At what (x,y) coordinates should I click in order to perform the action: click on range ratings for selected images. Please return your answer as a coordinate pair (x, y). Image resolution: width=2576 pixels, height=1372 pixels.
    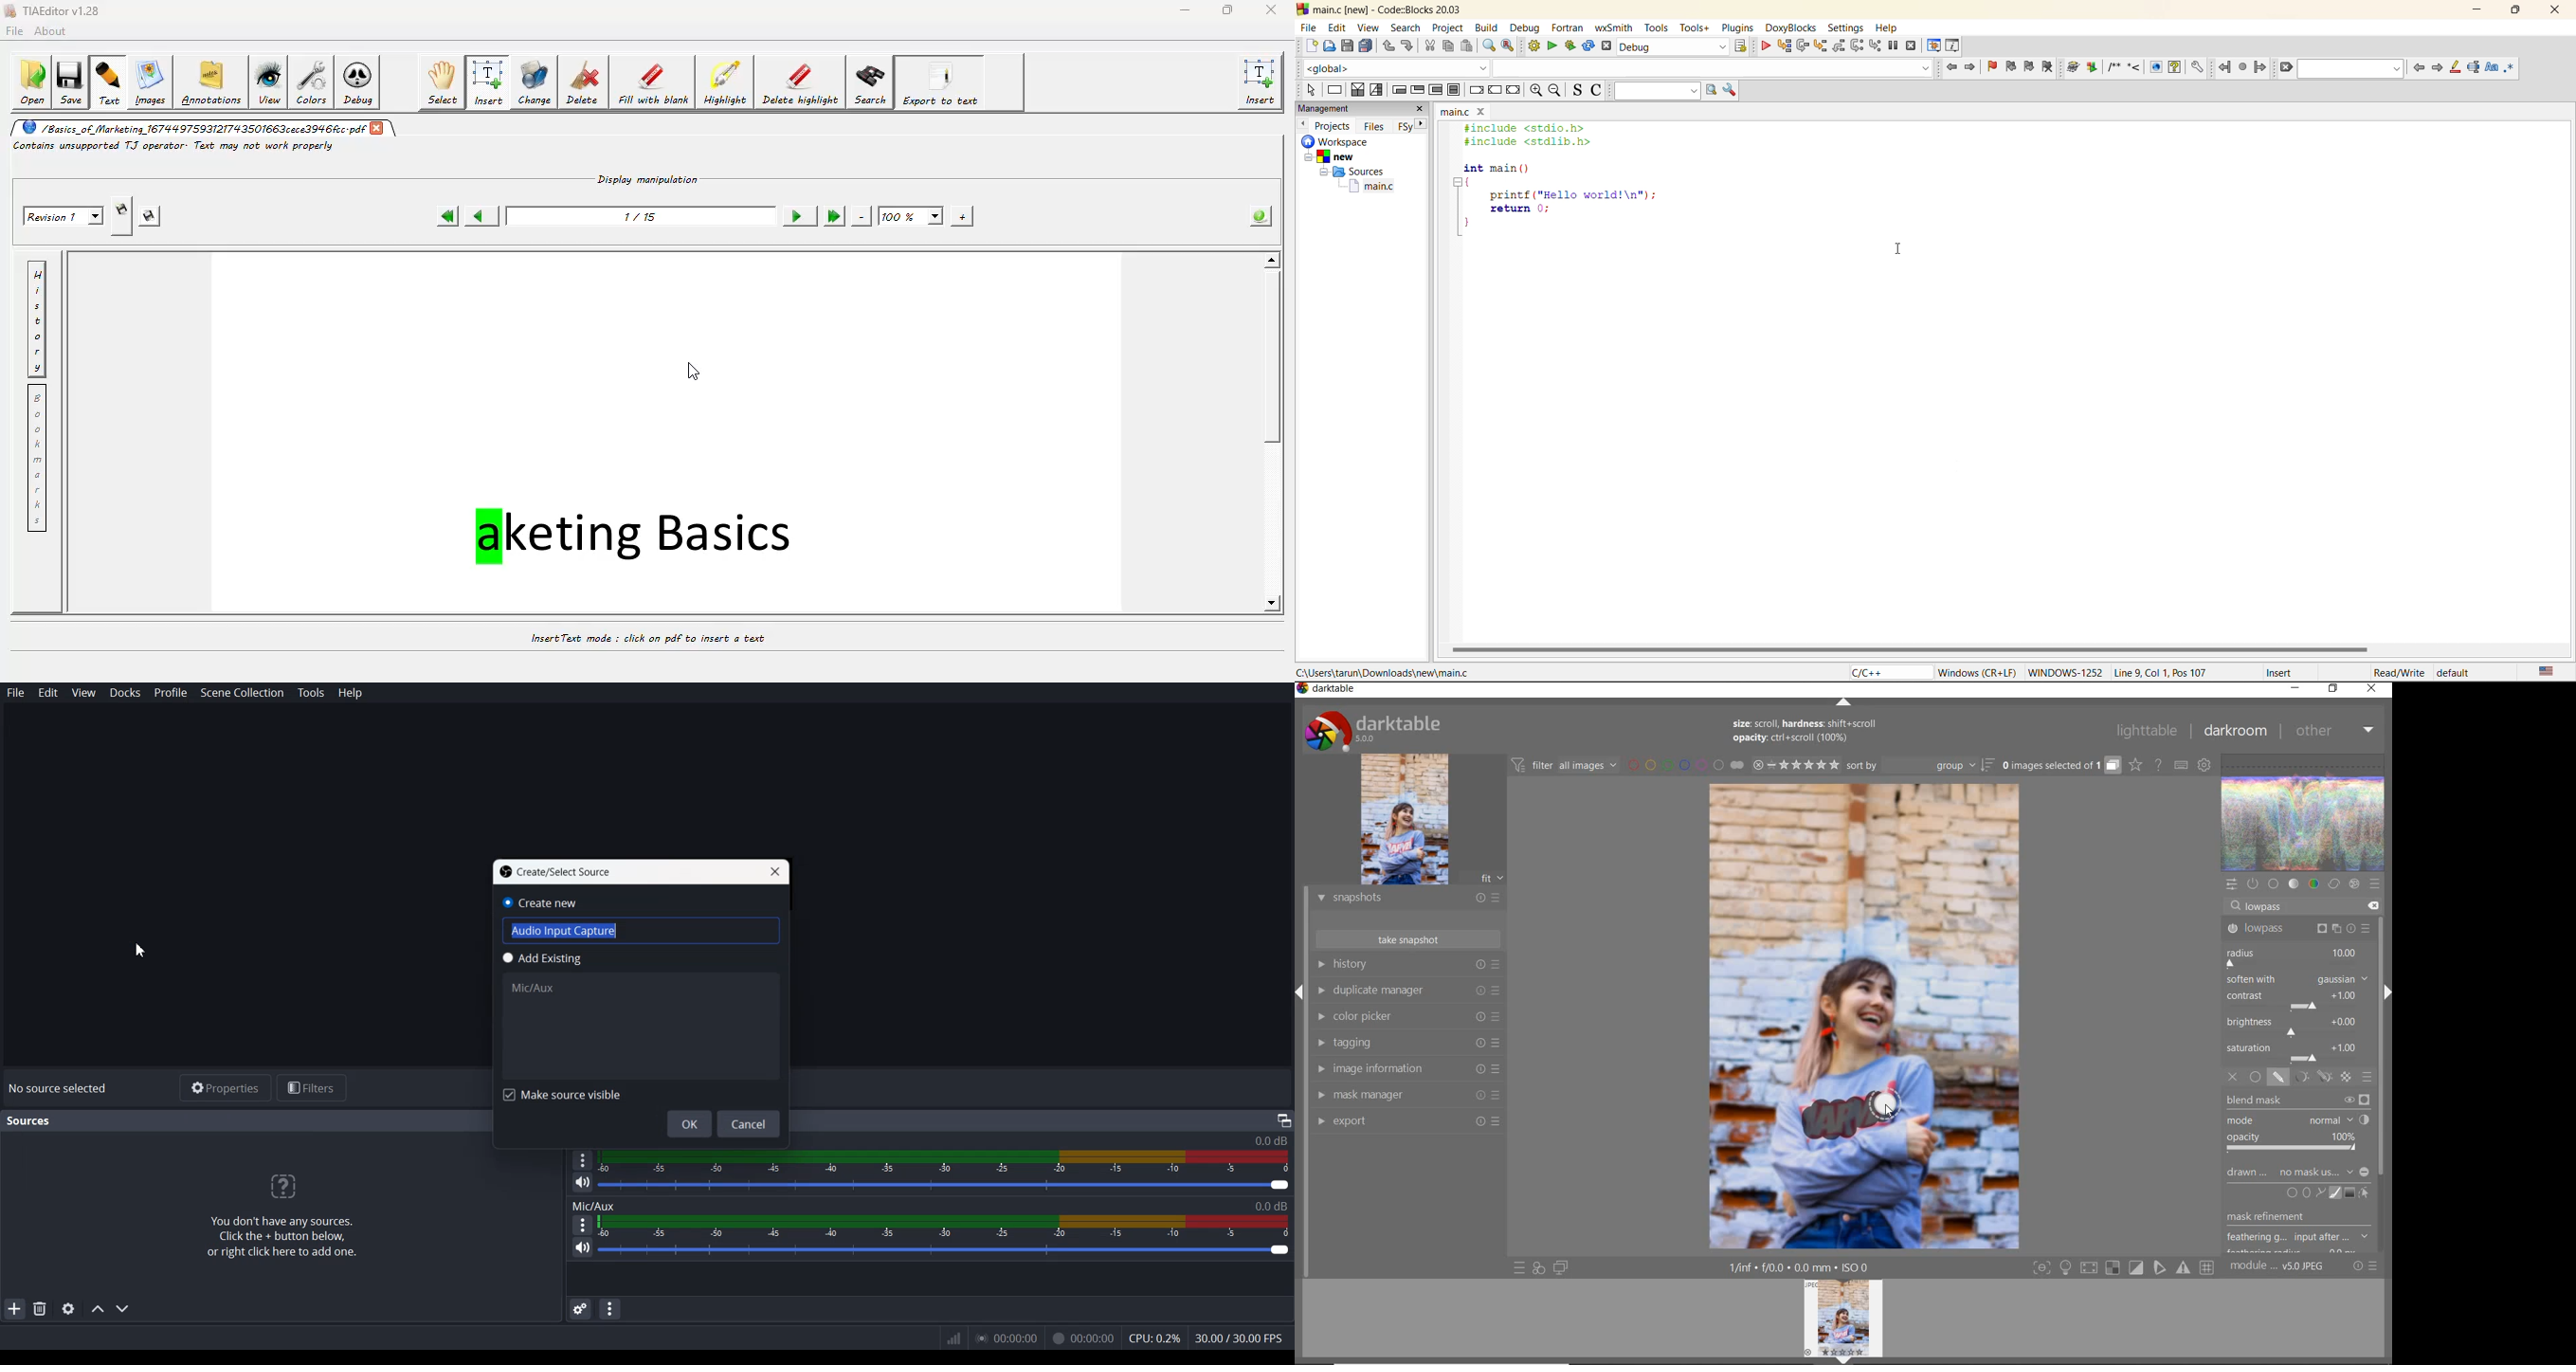
    Looking at the image, I should click on (1796, 764).